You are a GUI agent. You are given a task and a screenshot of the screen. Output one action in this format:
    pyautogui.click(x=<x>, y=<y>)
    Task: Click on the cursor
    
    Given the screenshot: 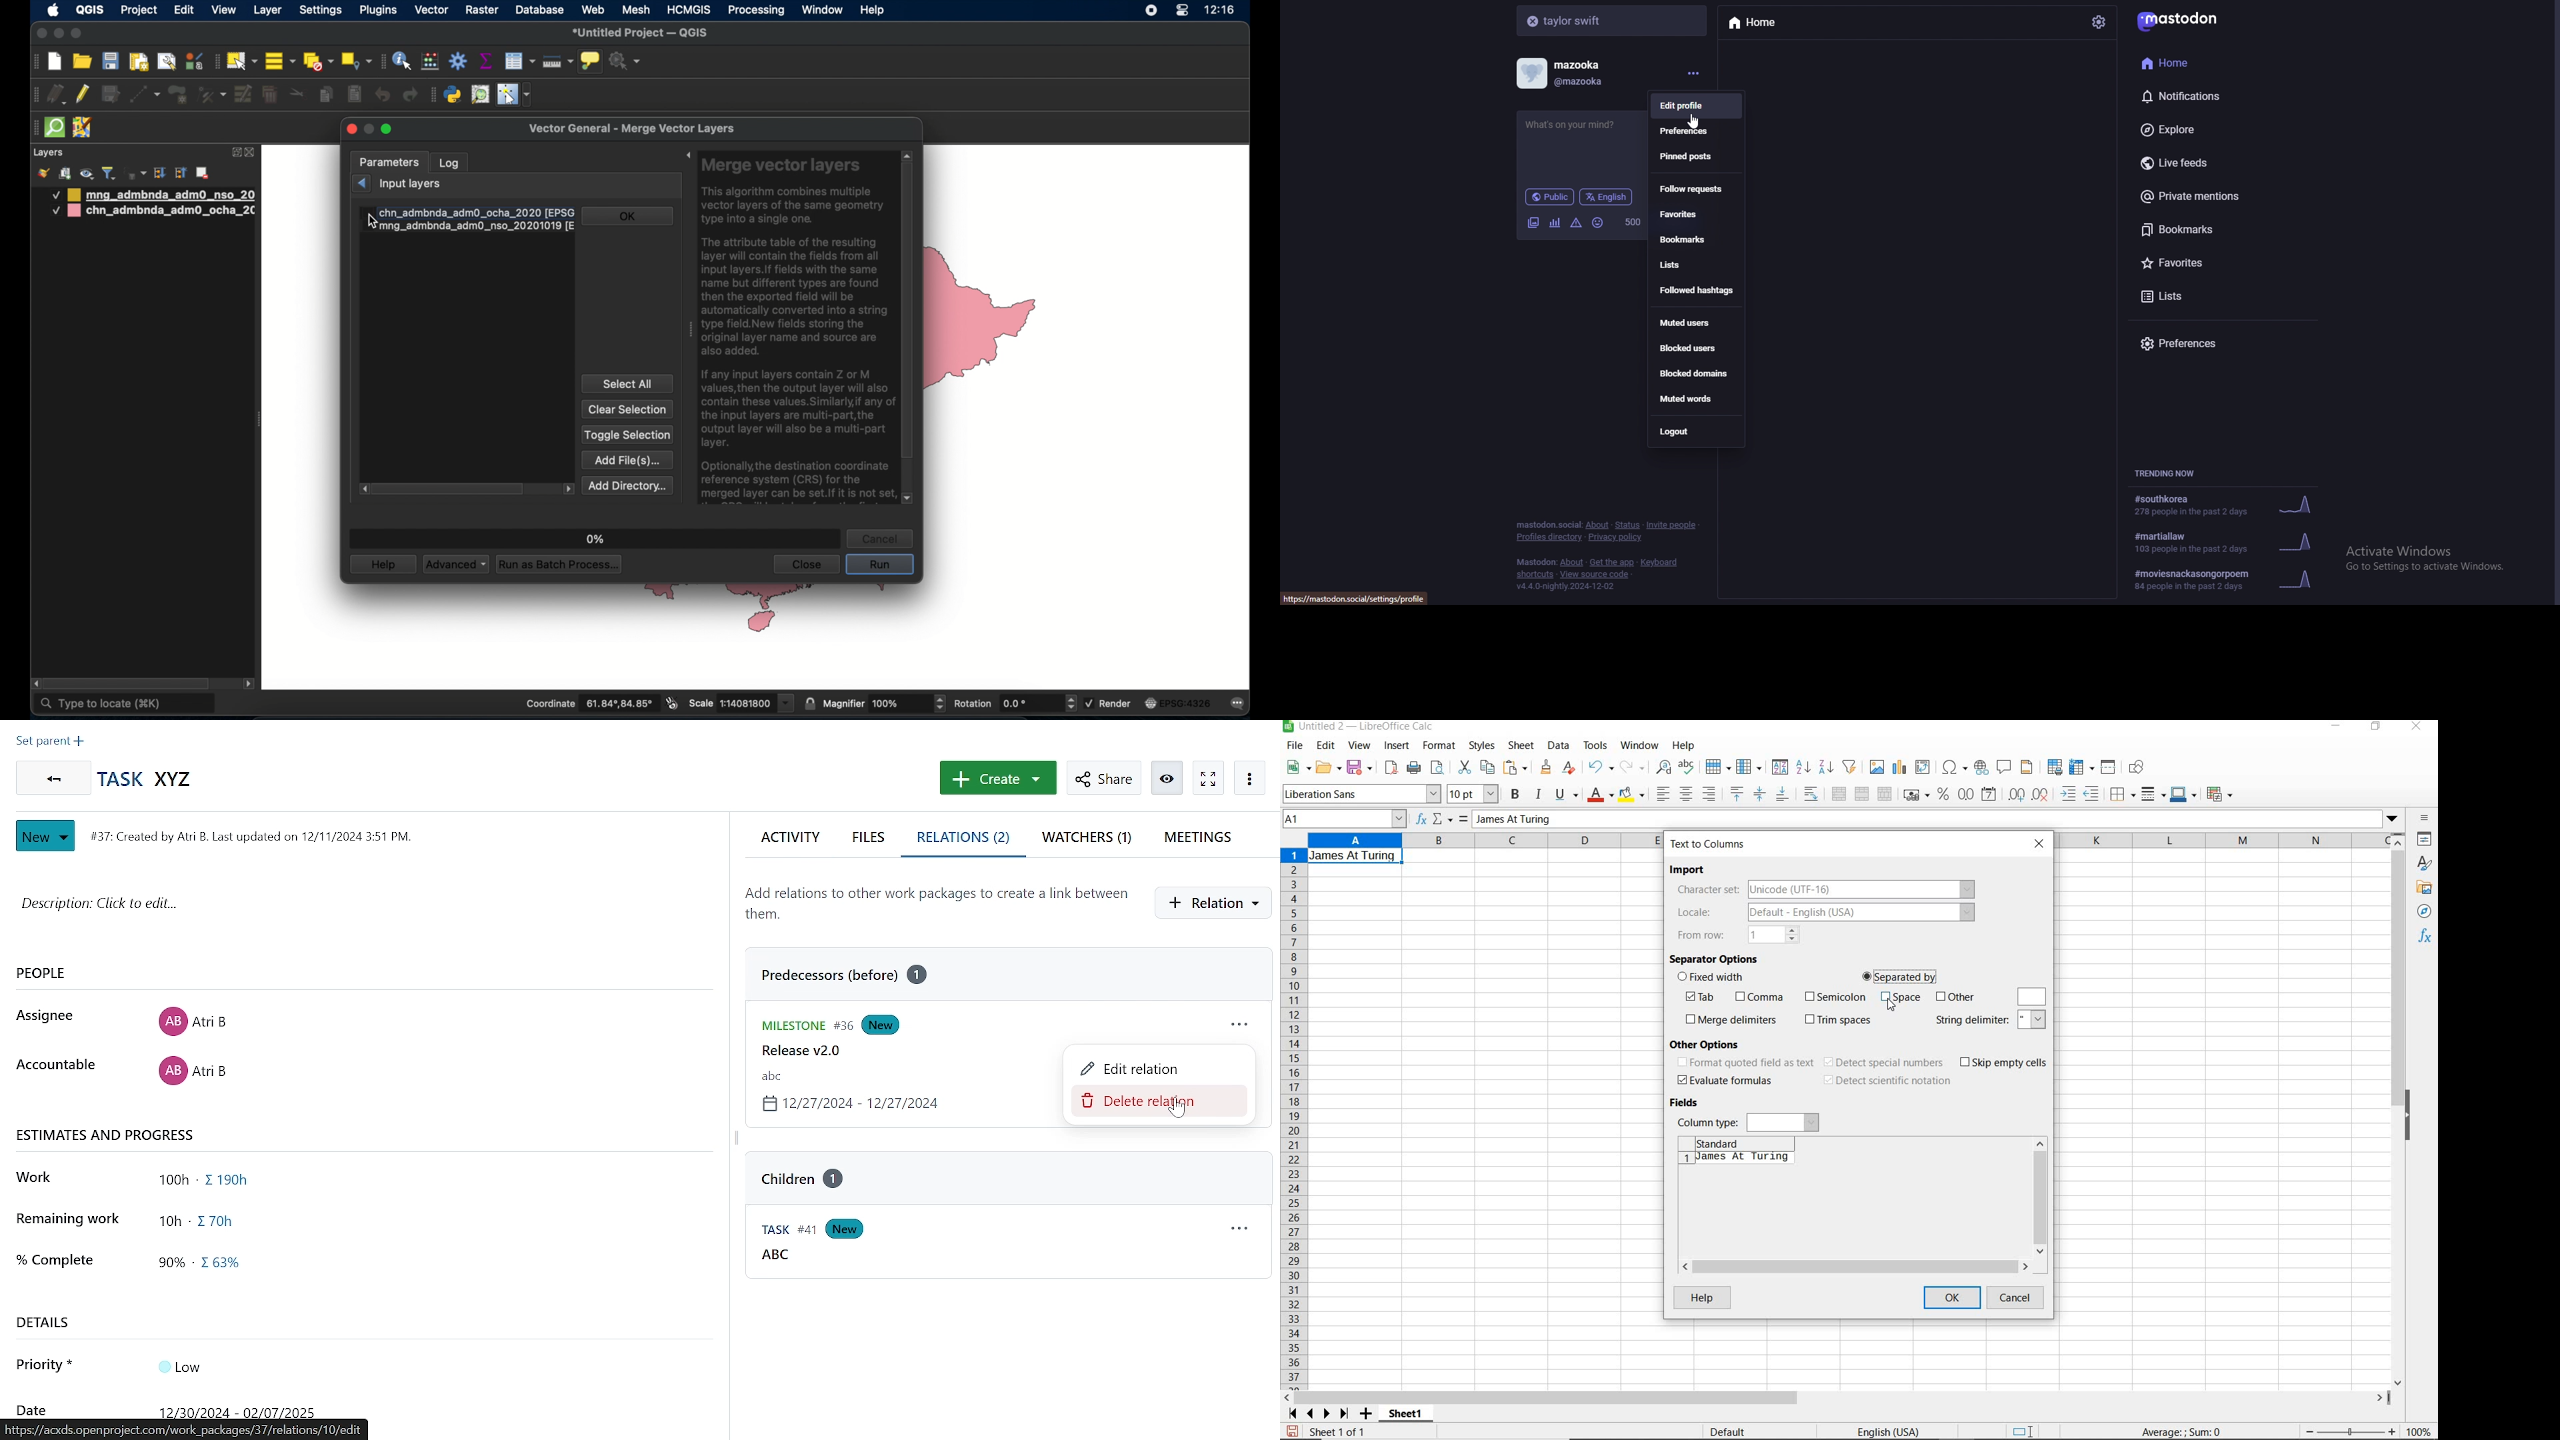 What is the action you would take?
    pyautogui.click(x=1896, y=1006)
    